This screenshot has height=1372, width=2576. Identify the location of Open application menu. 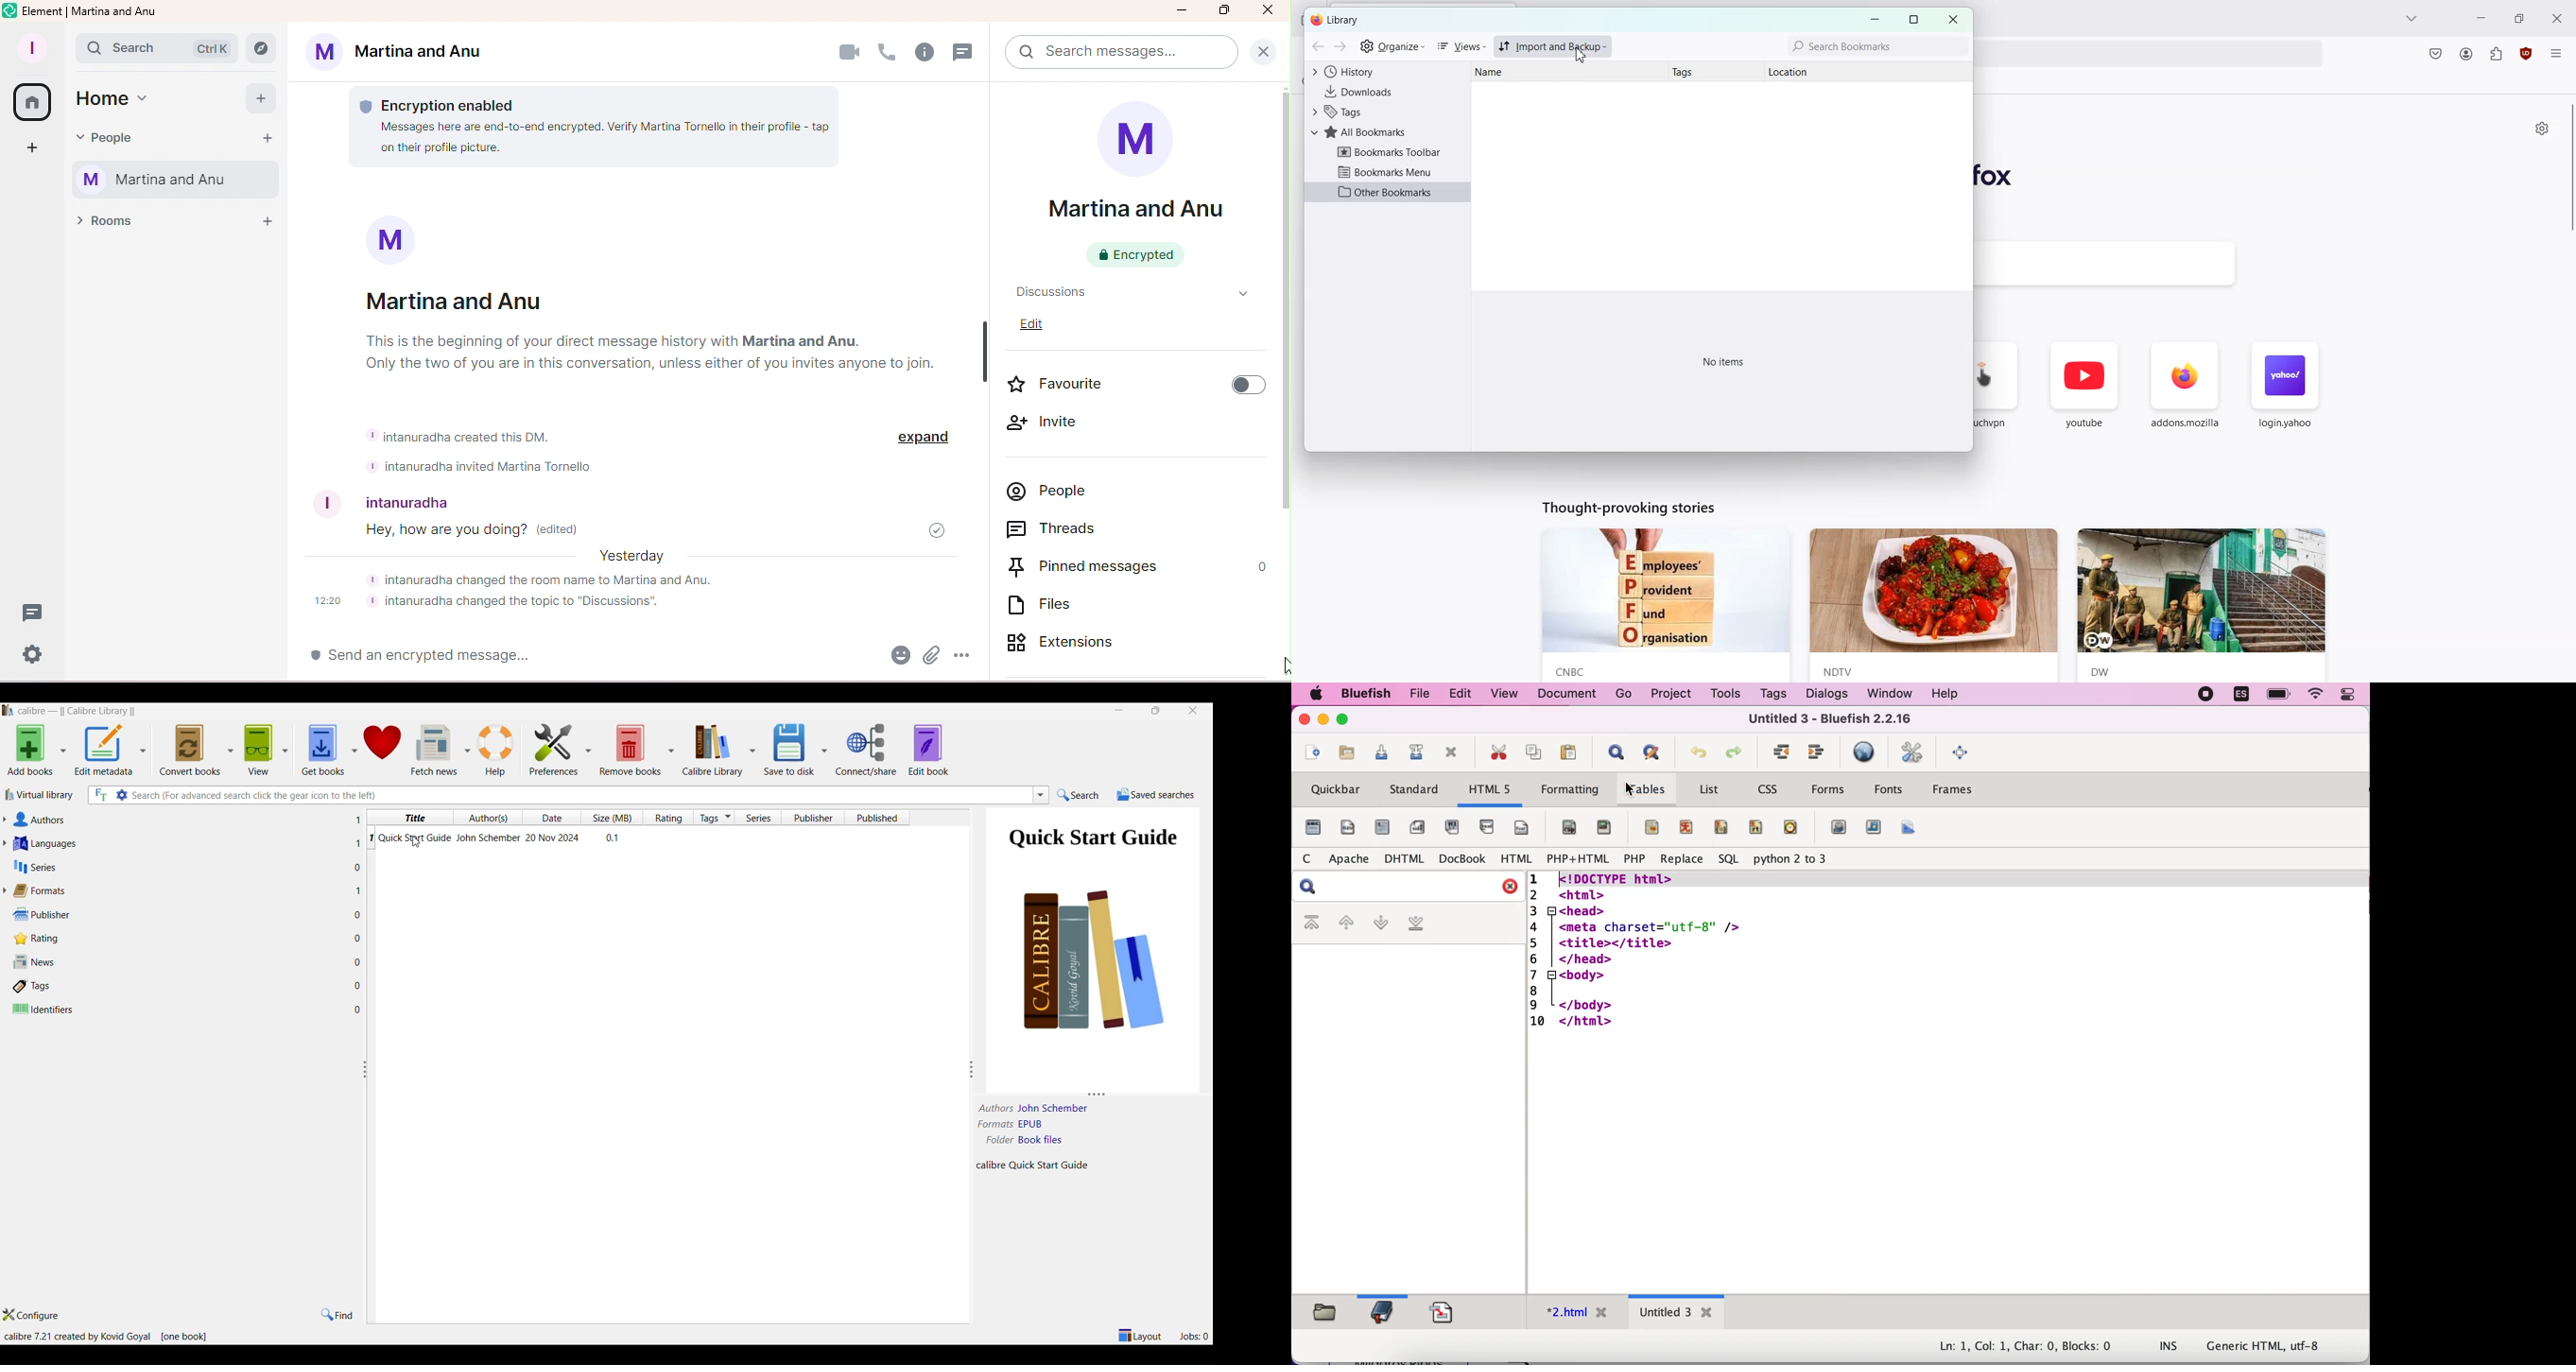
(2557, 51).